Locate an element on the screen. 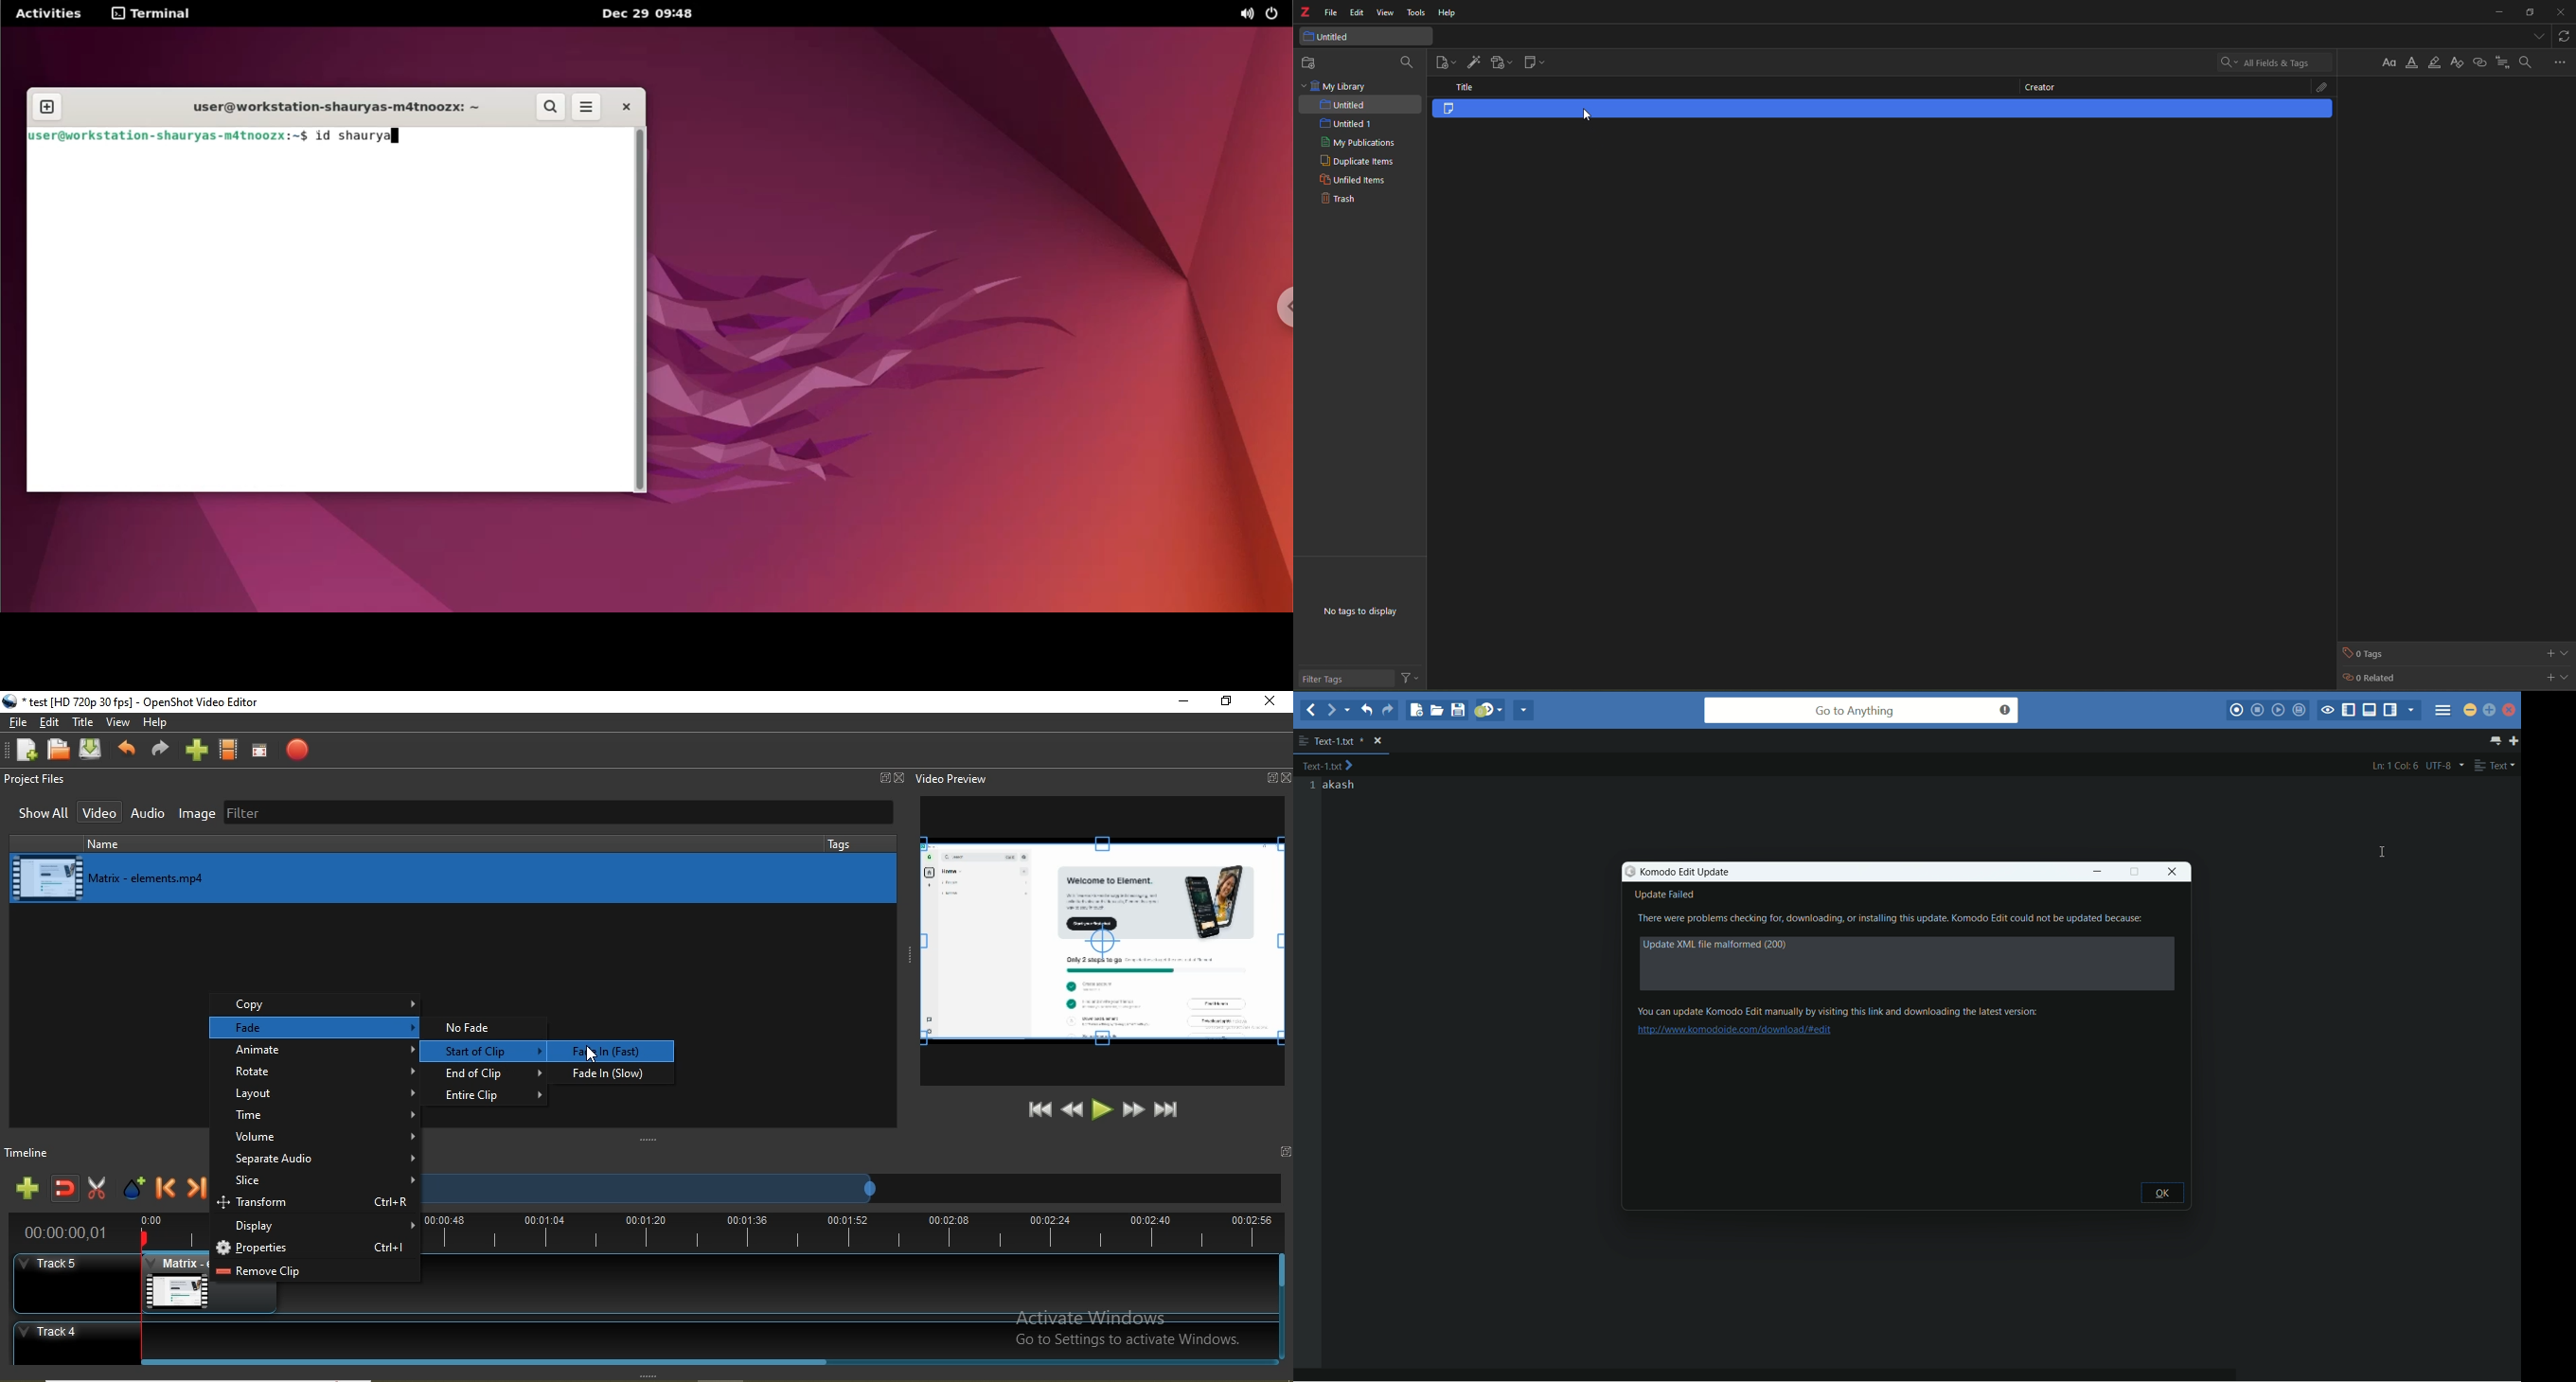 The height and width of the screenshot is (1400, 2576). show specific sidebar/tab is located at coordinates (2415, 710).